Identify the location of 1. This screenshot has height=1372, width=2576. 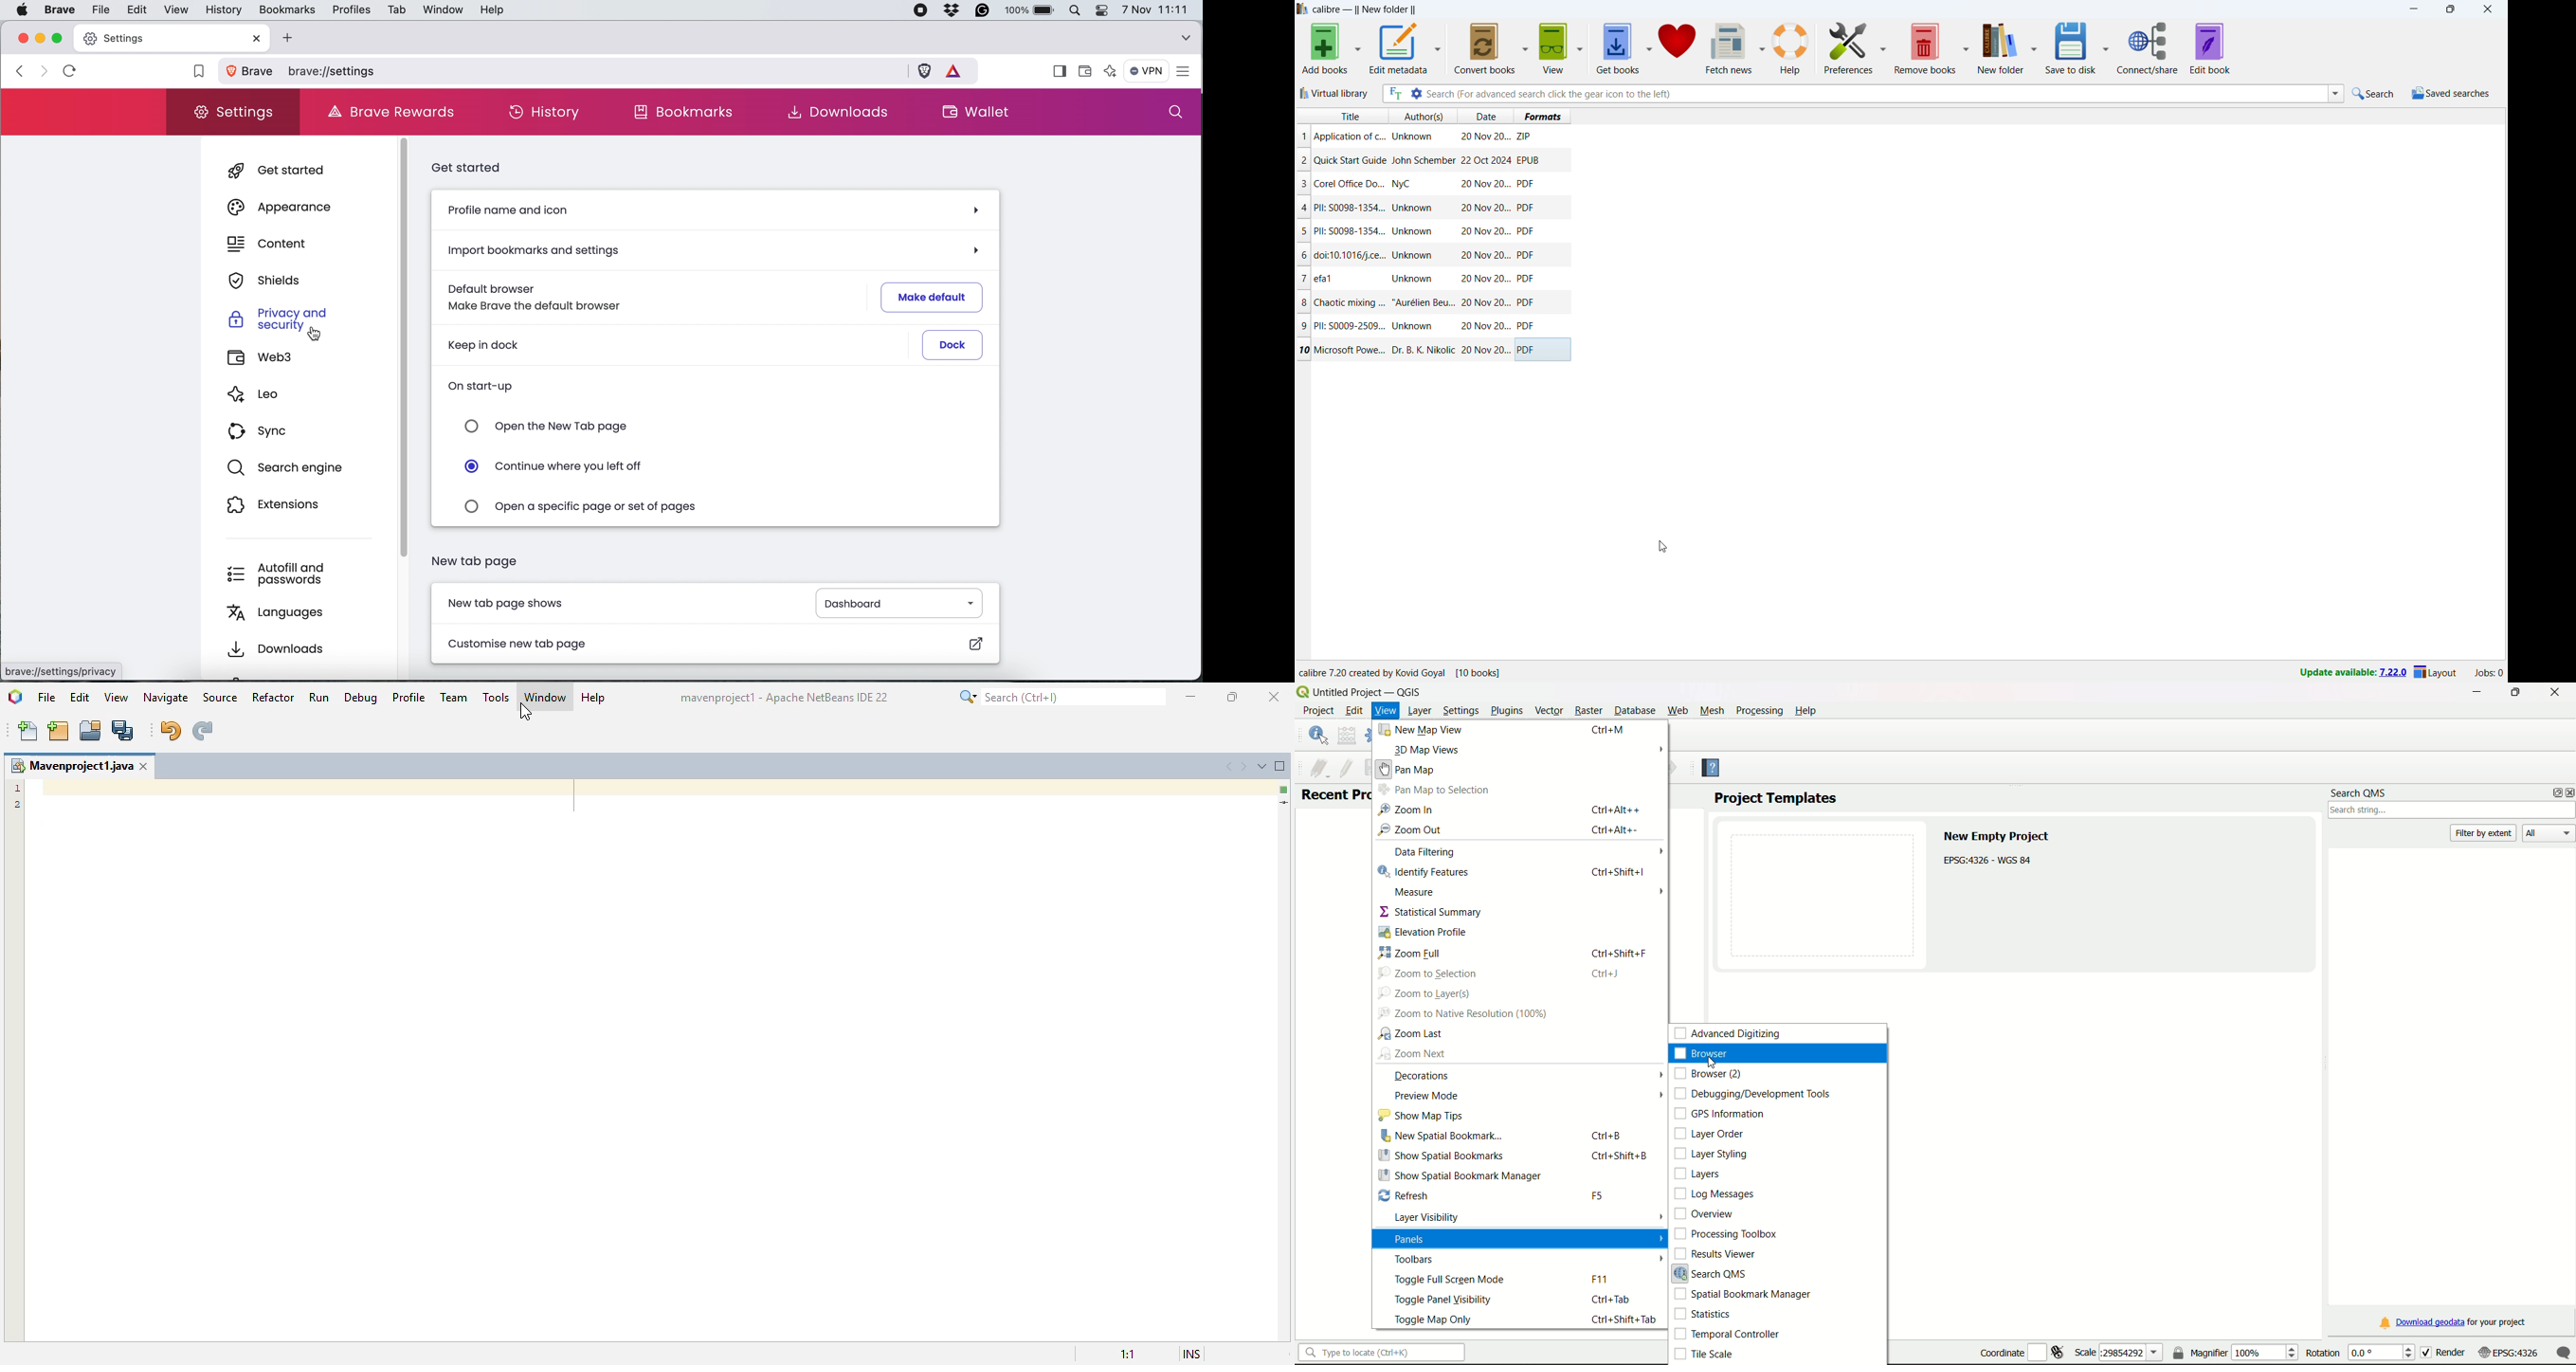
(1303, 136).